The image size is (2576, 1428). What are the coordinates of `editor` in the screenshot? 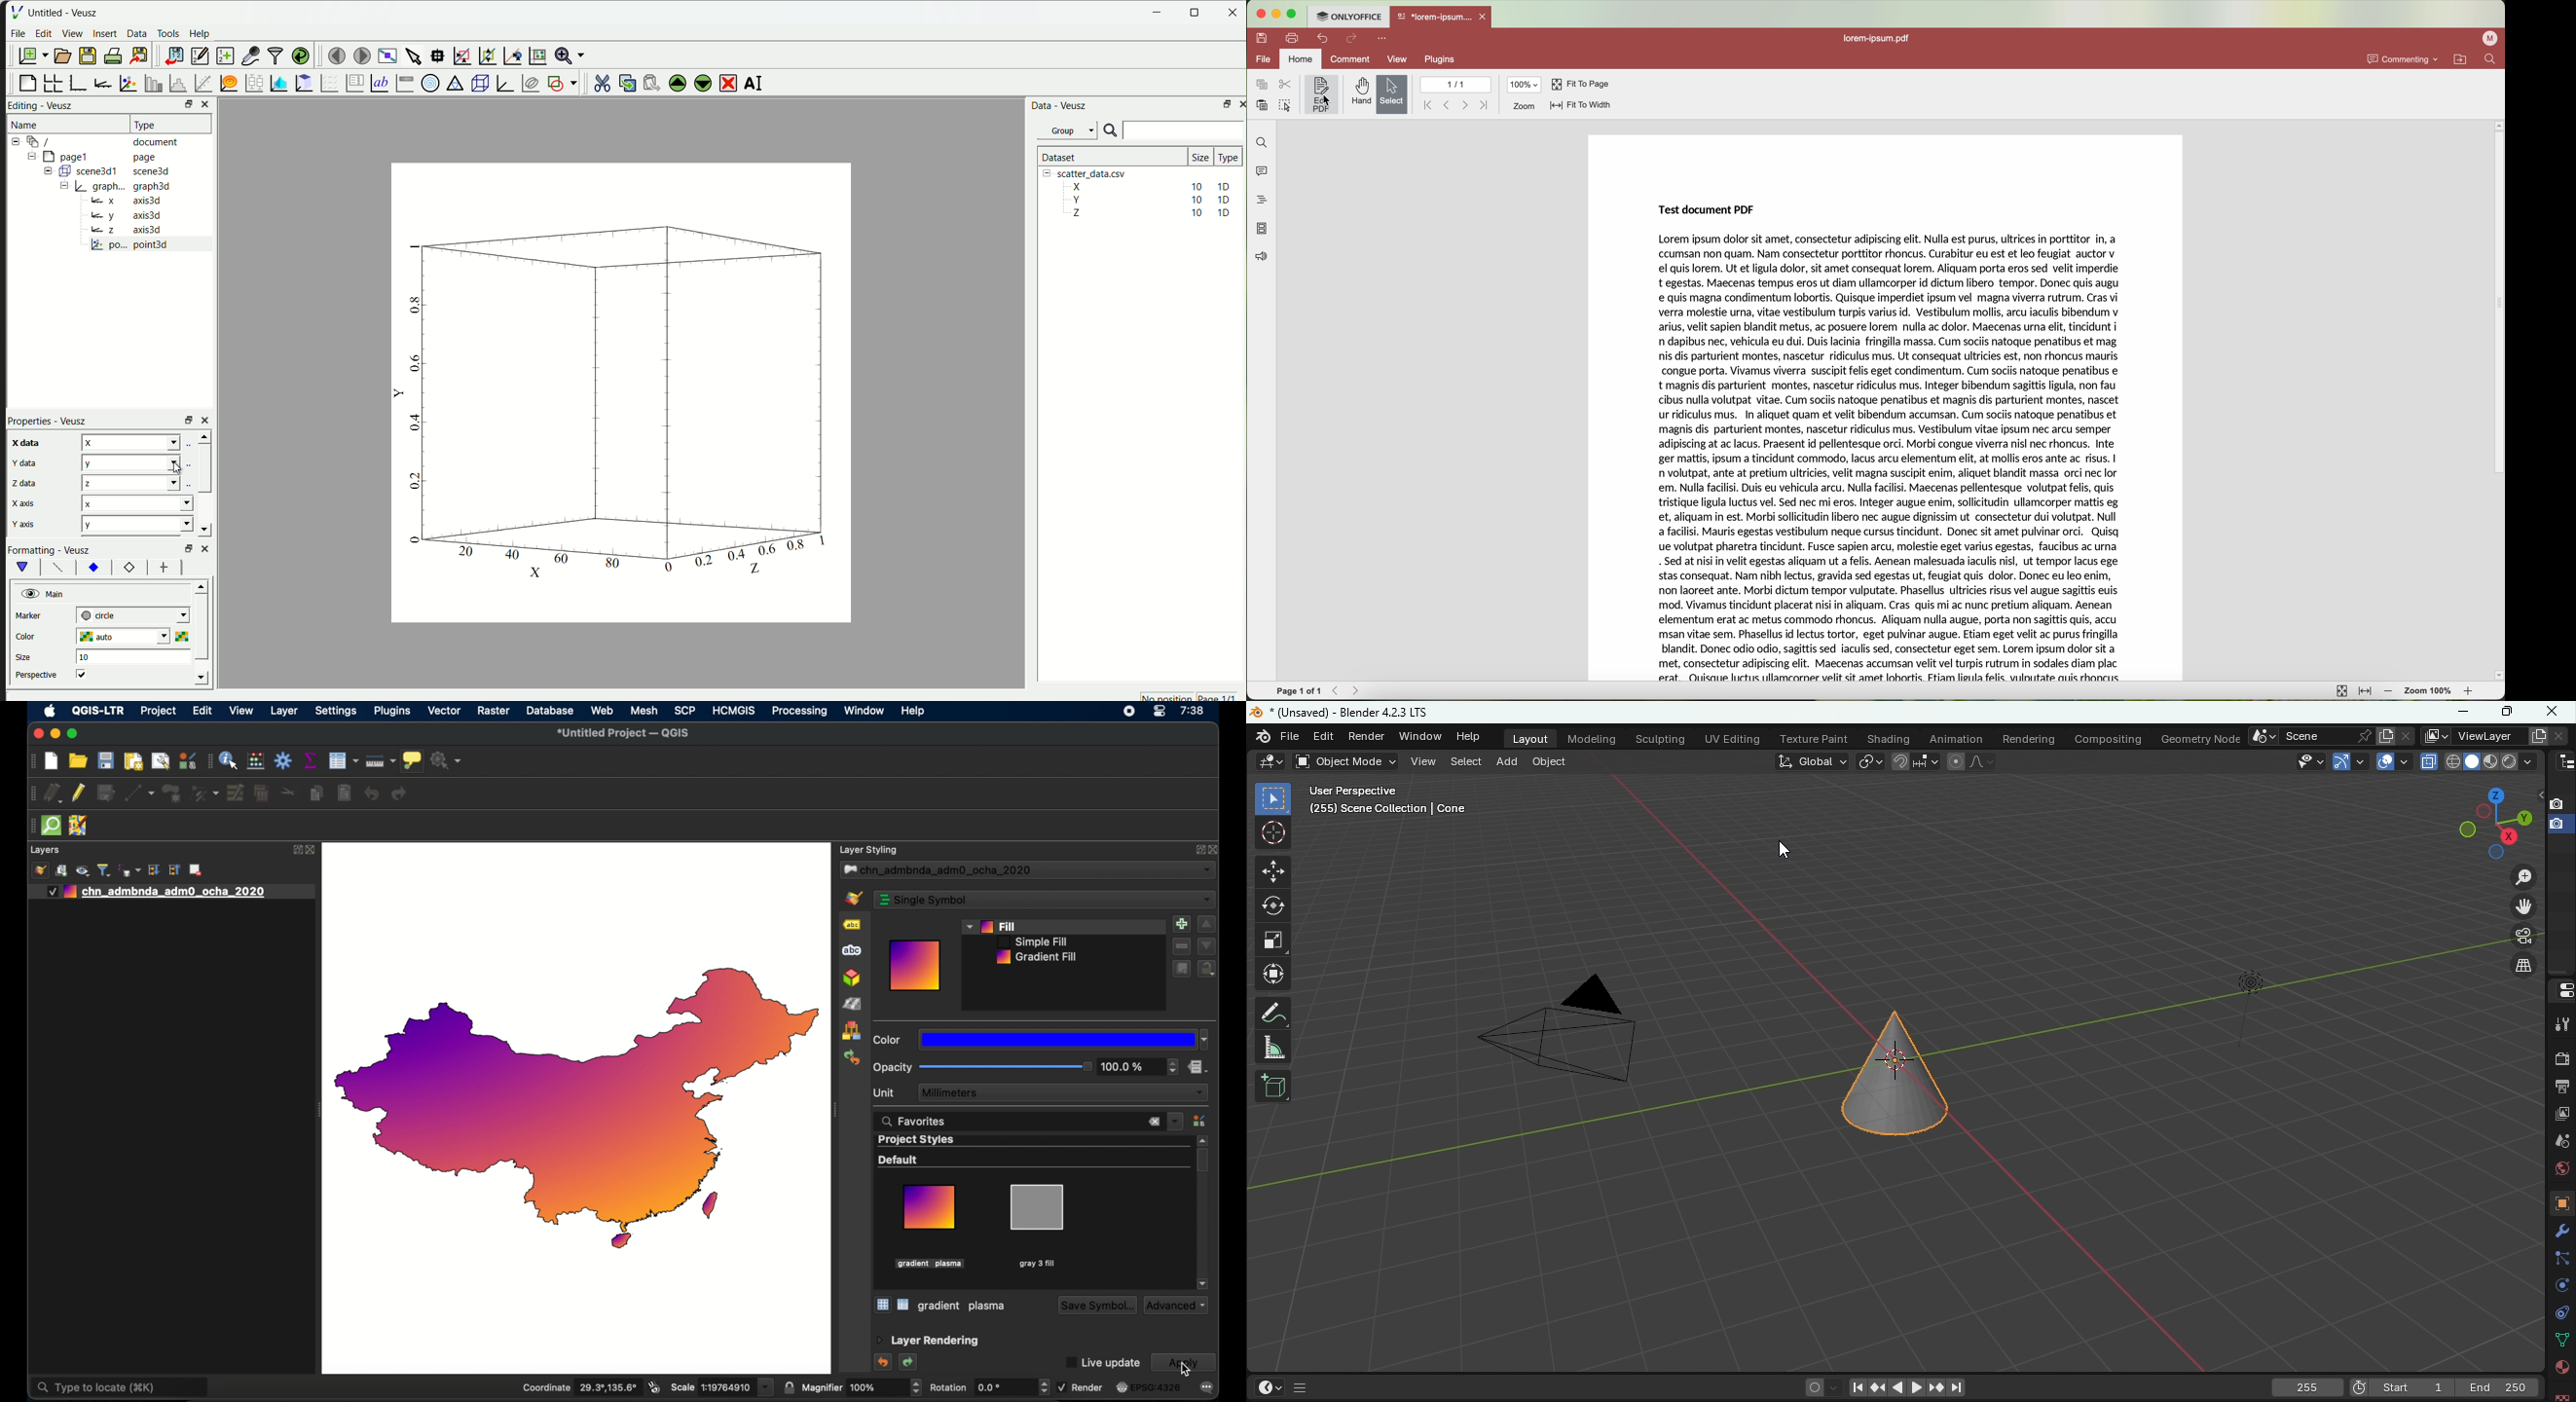 It's located at (197, 56).